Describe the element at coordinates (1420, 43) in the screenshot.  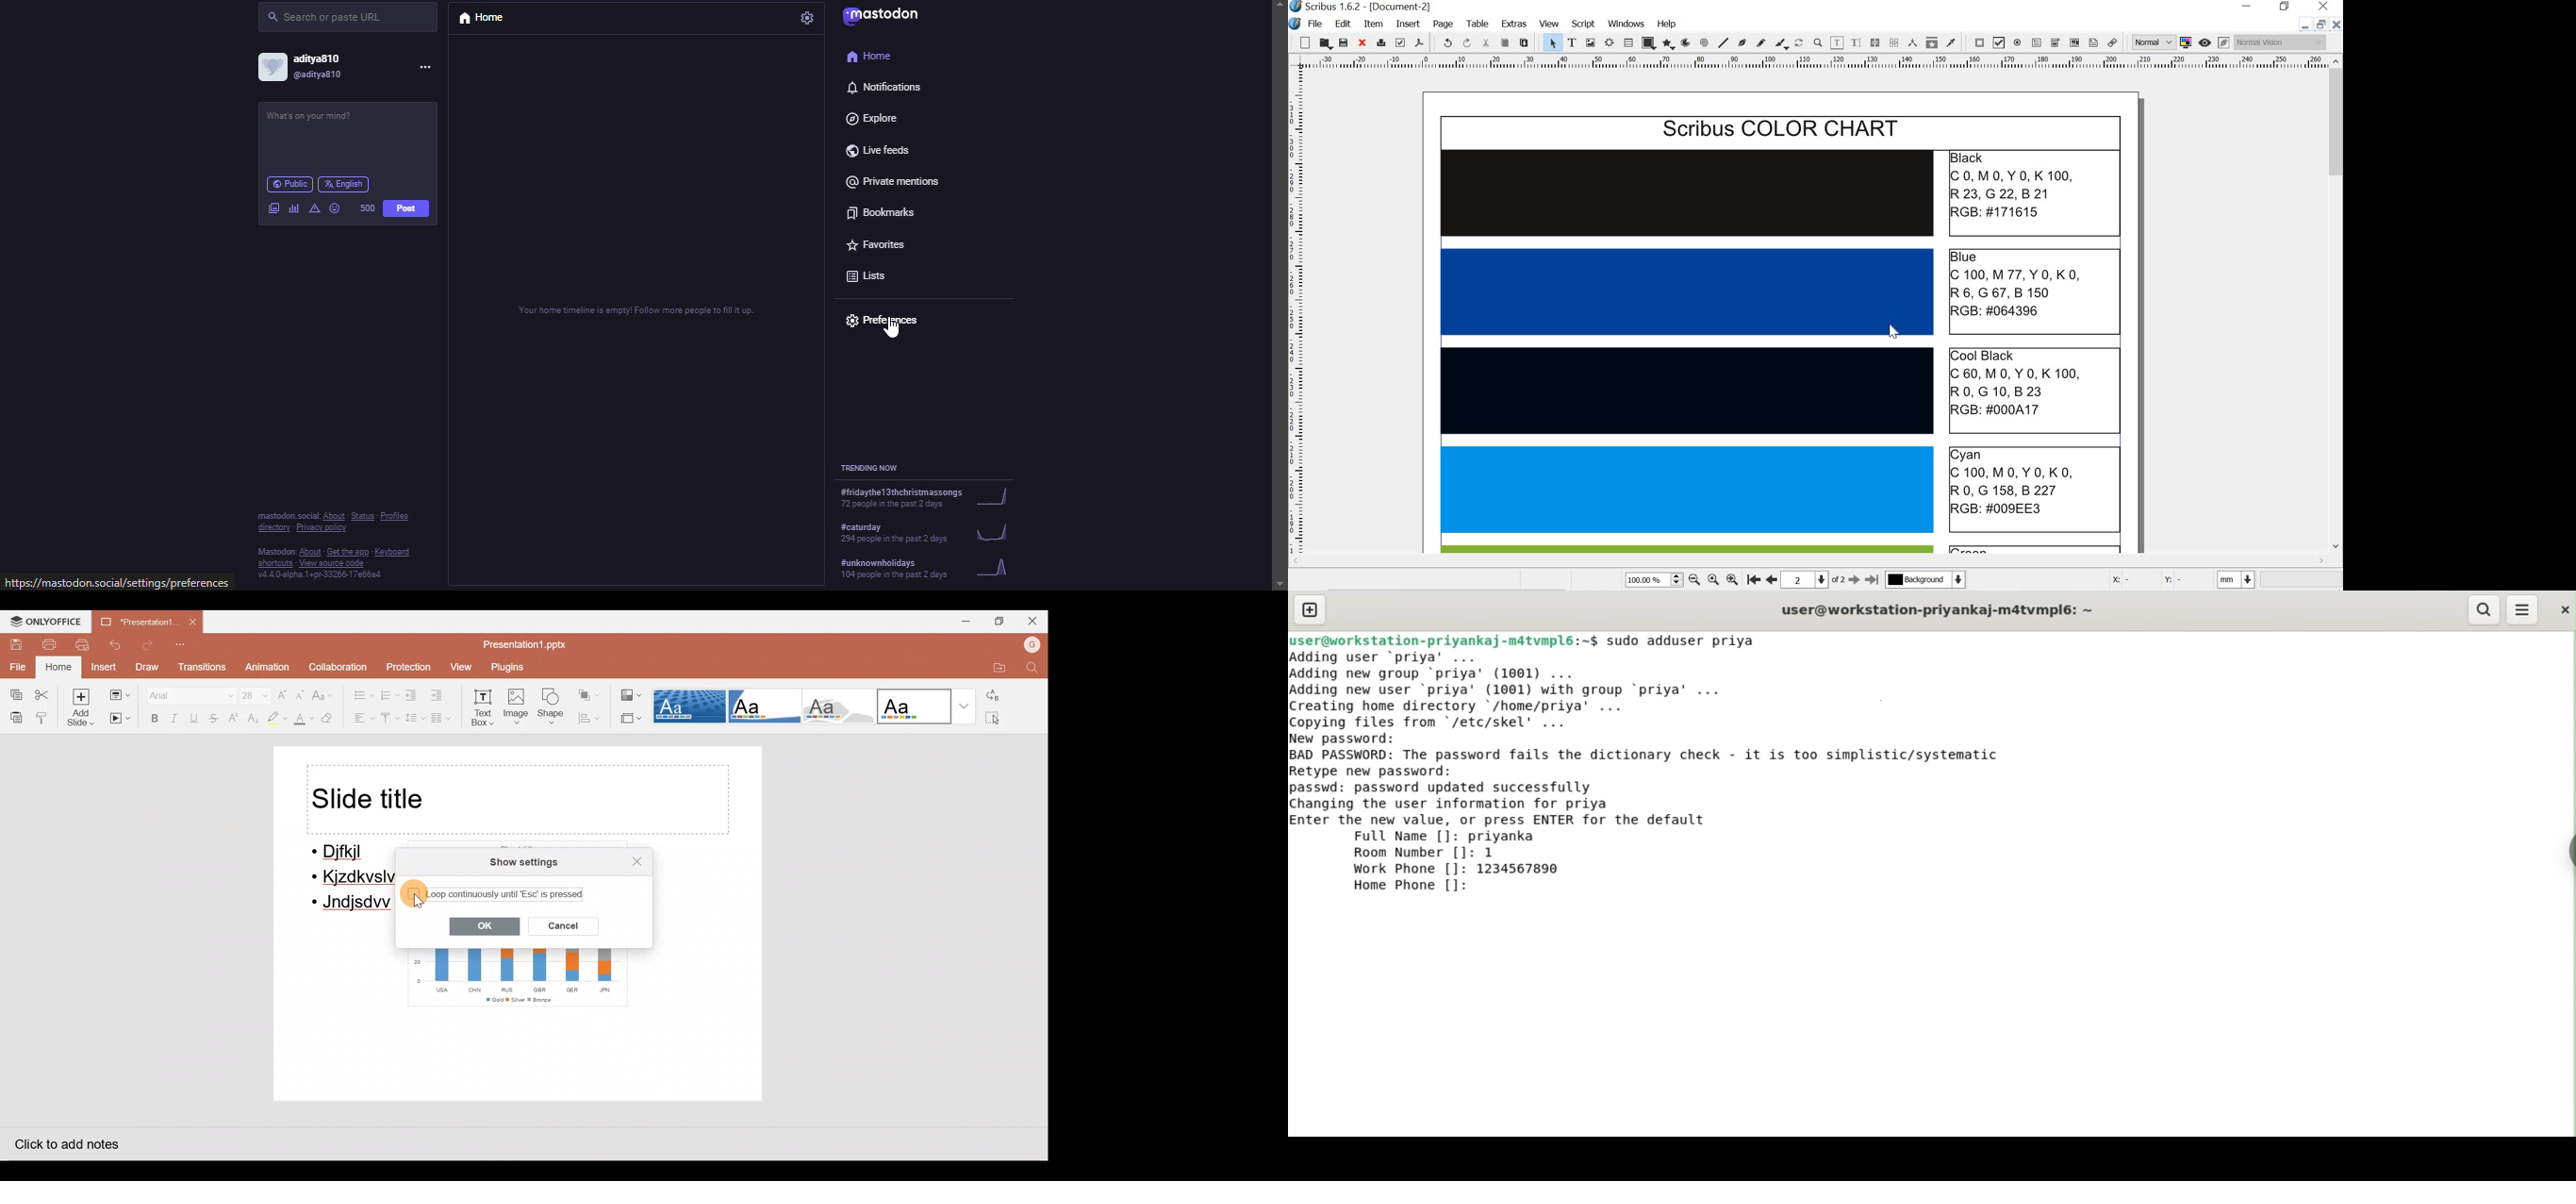
I see `save as pdf` at that location.